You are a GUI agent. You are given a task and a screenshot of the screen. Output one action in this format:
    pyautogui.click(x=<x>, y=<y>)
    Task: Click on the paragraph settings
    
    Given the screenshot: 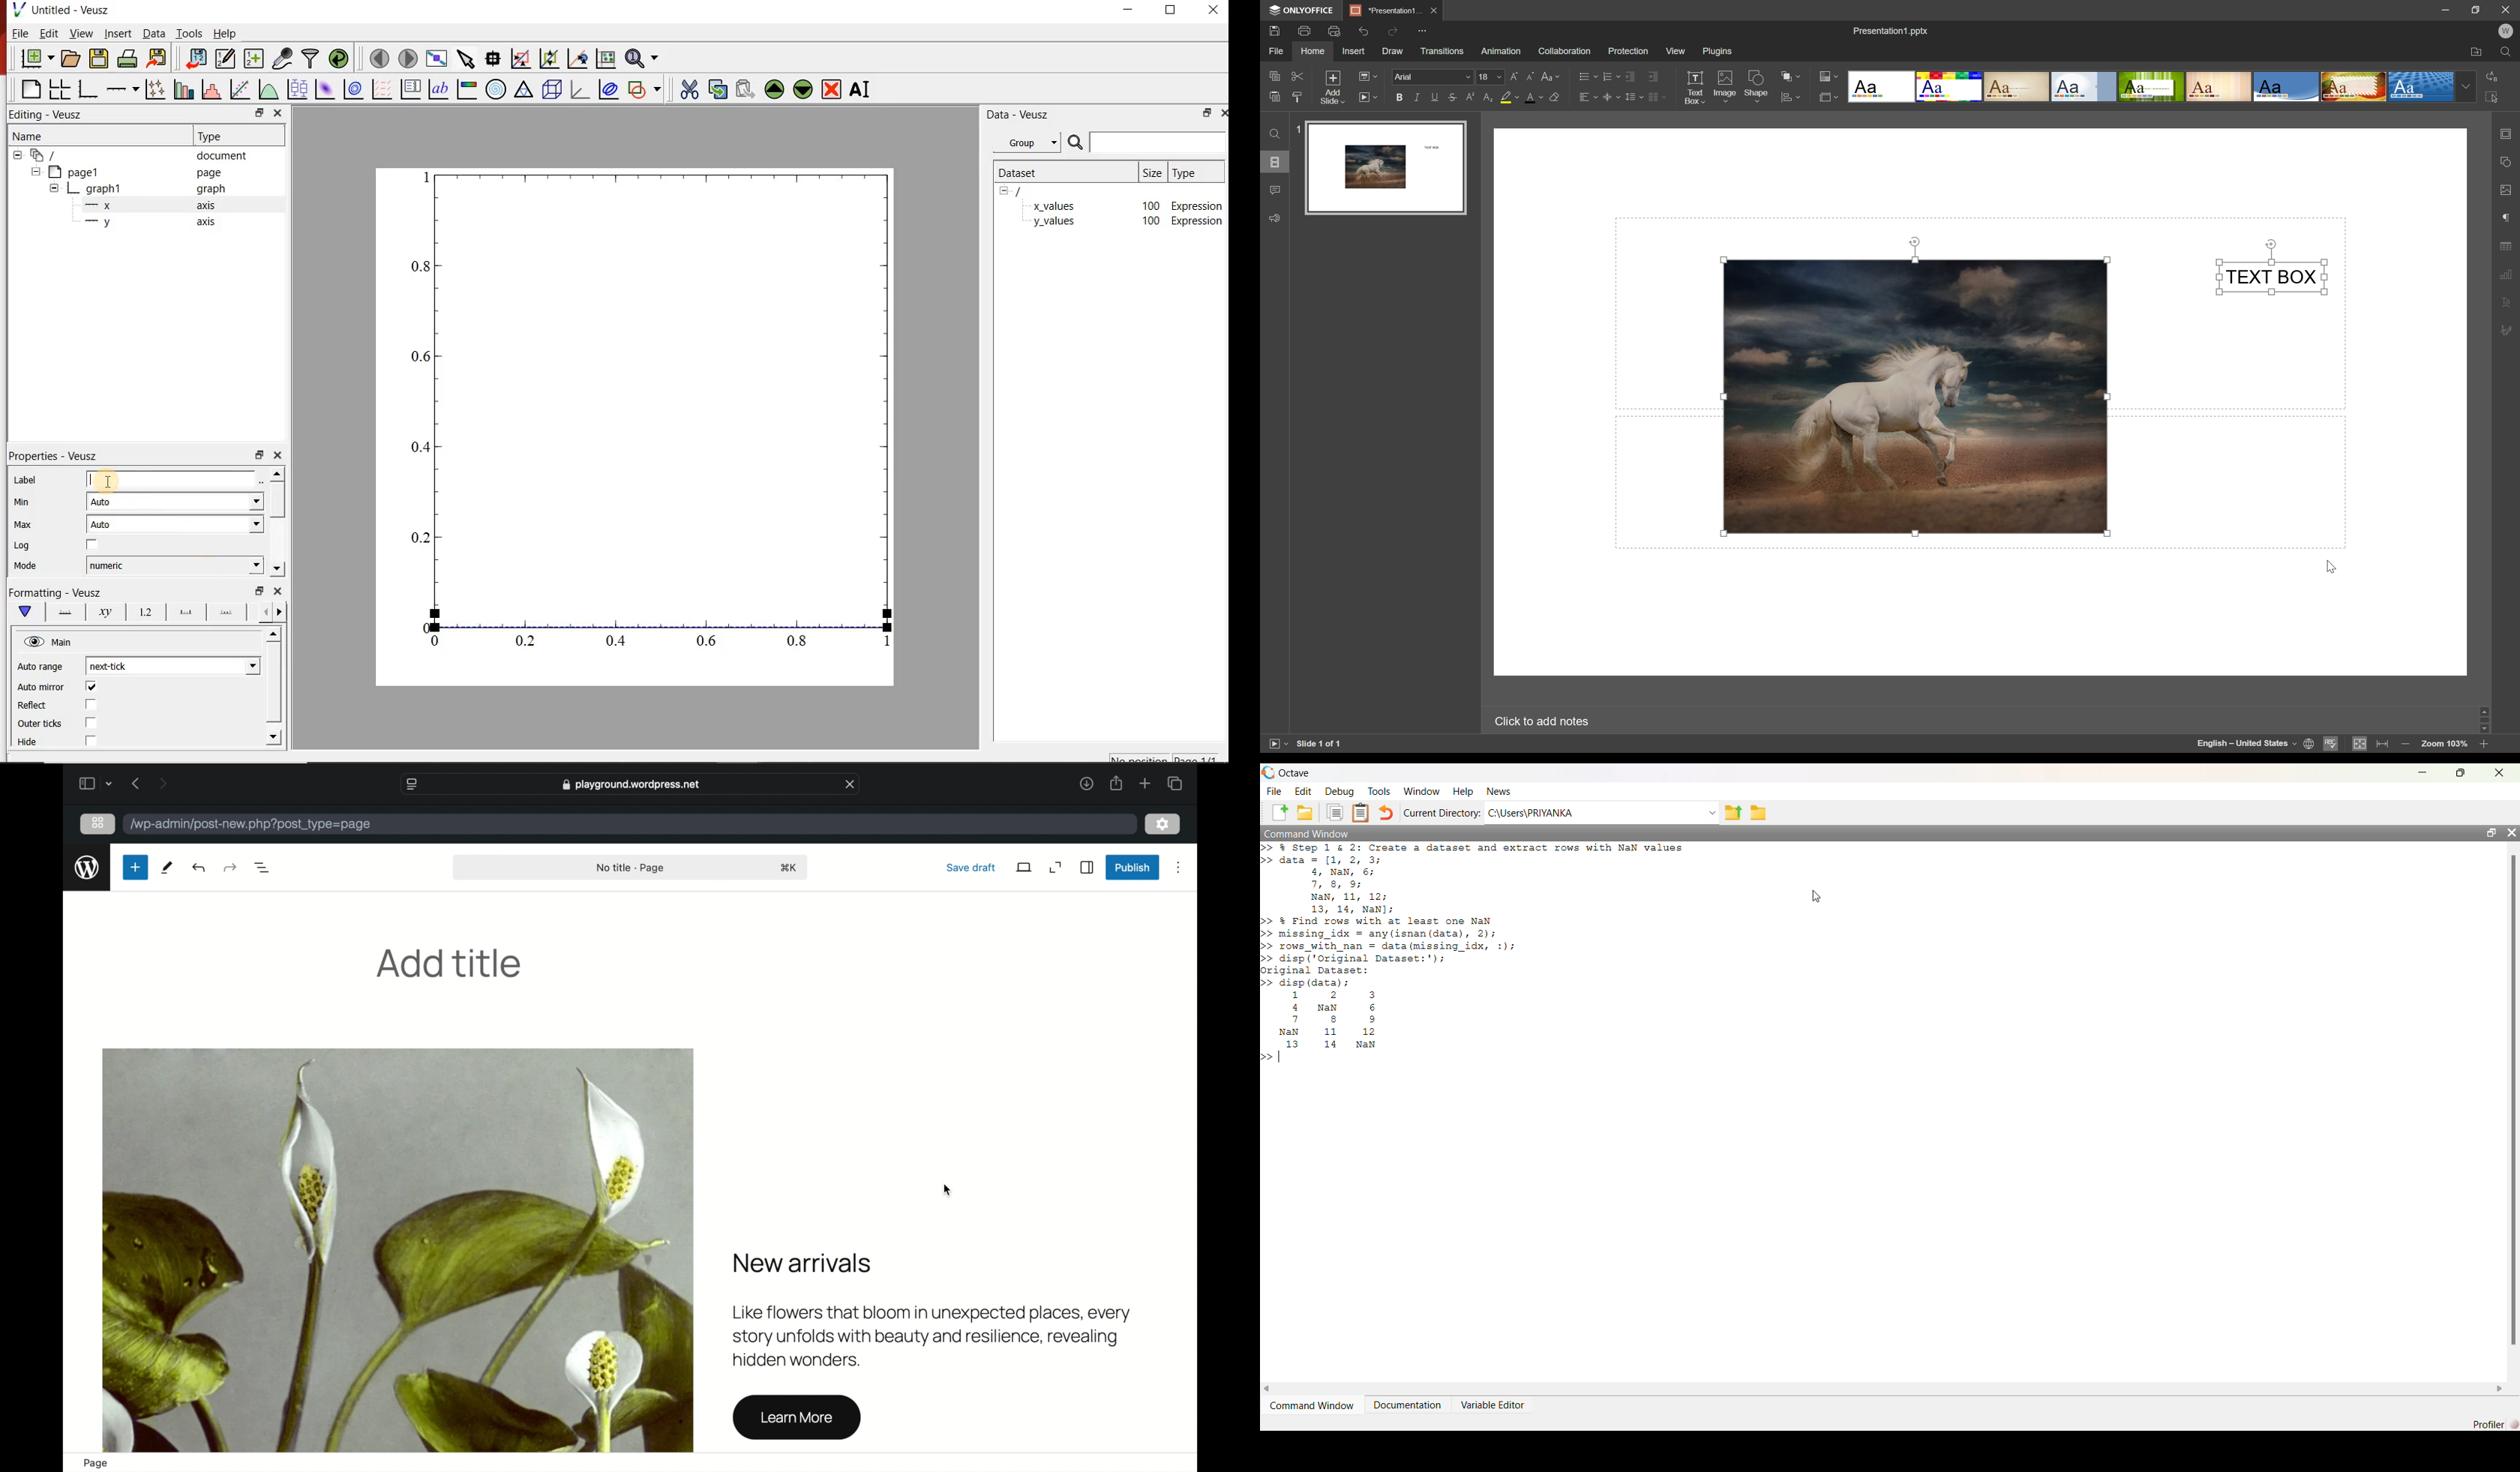 What is the action you would take?
    pyautogui.click(x=2507, y=218)
    